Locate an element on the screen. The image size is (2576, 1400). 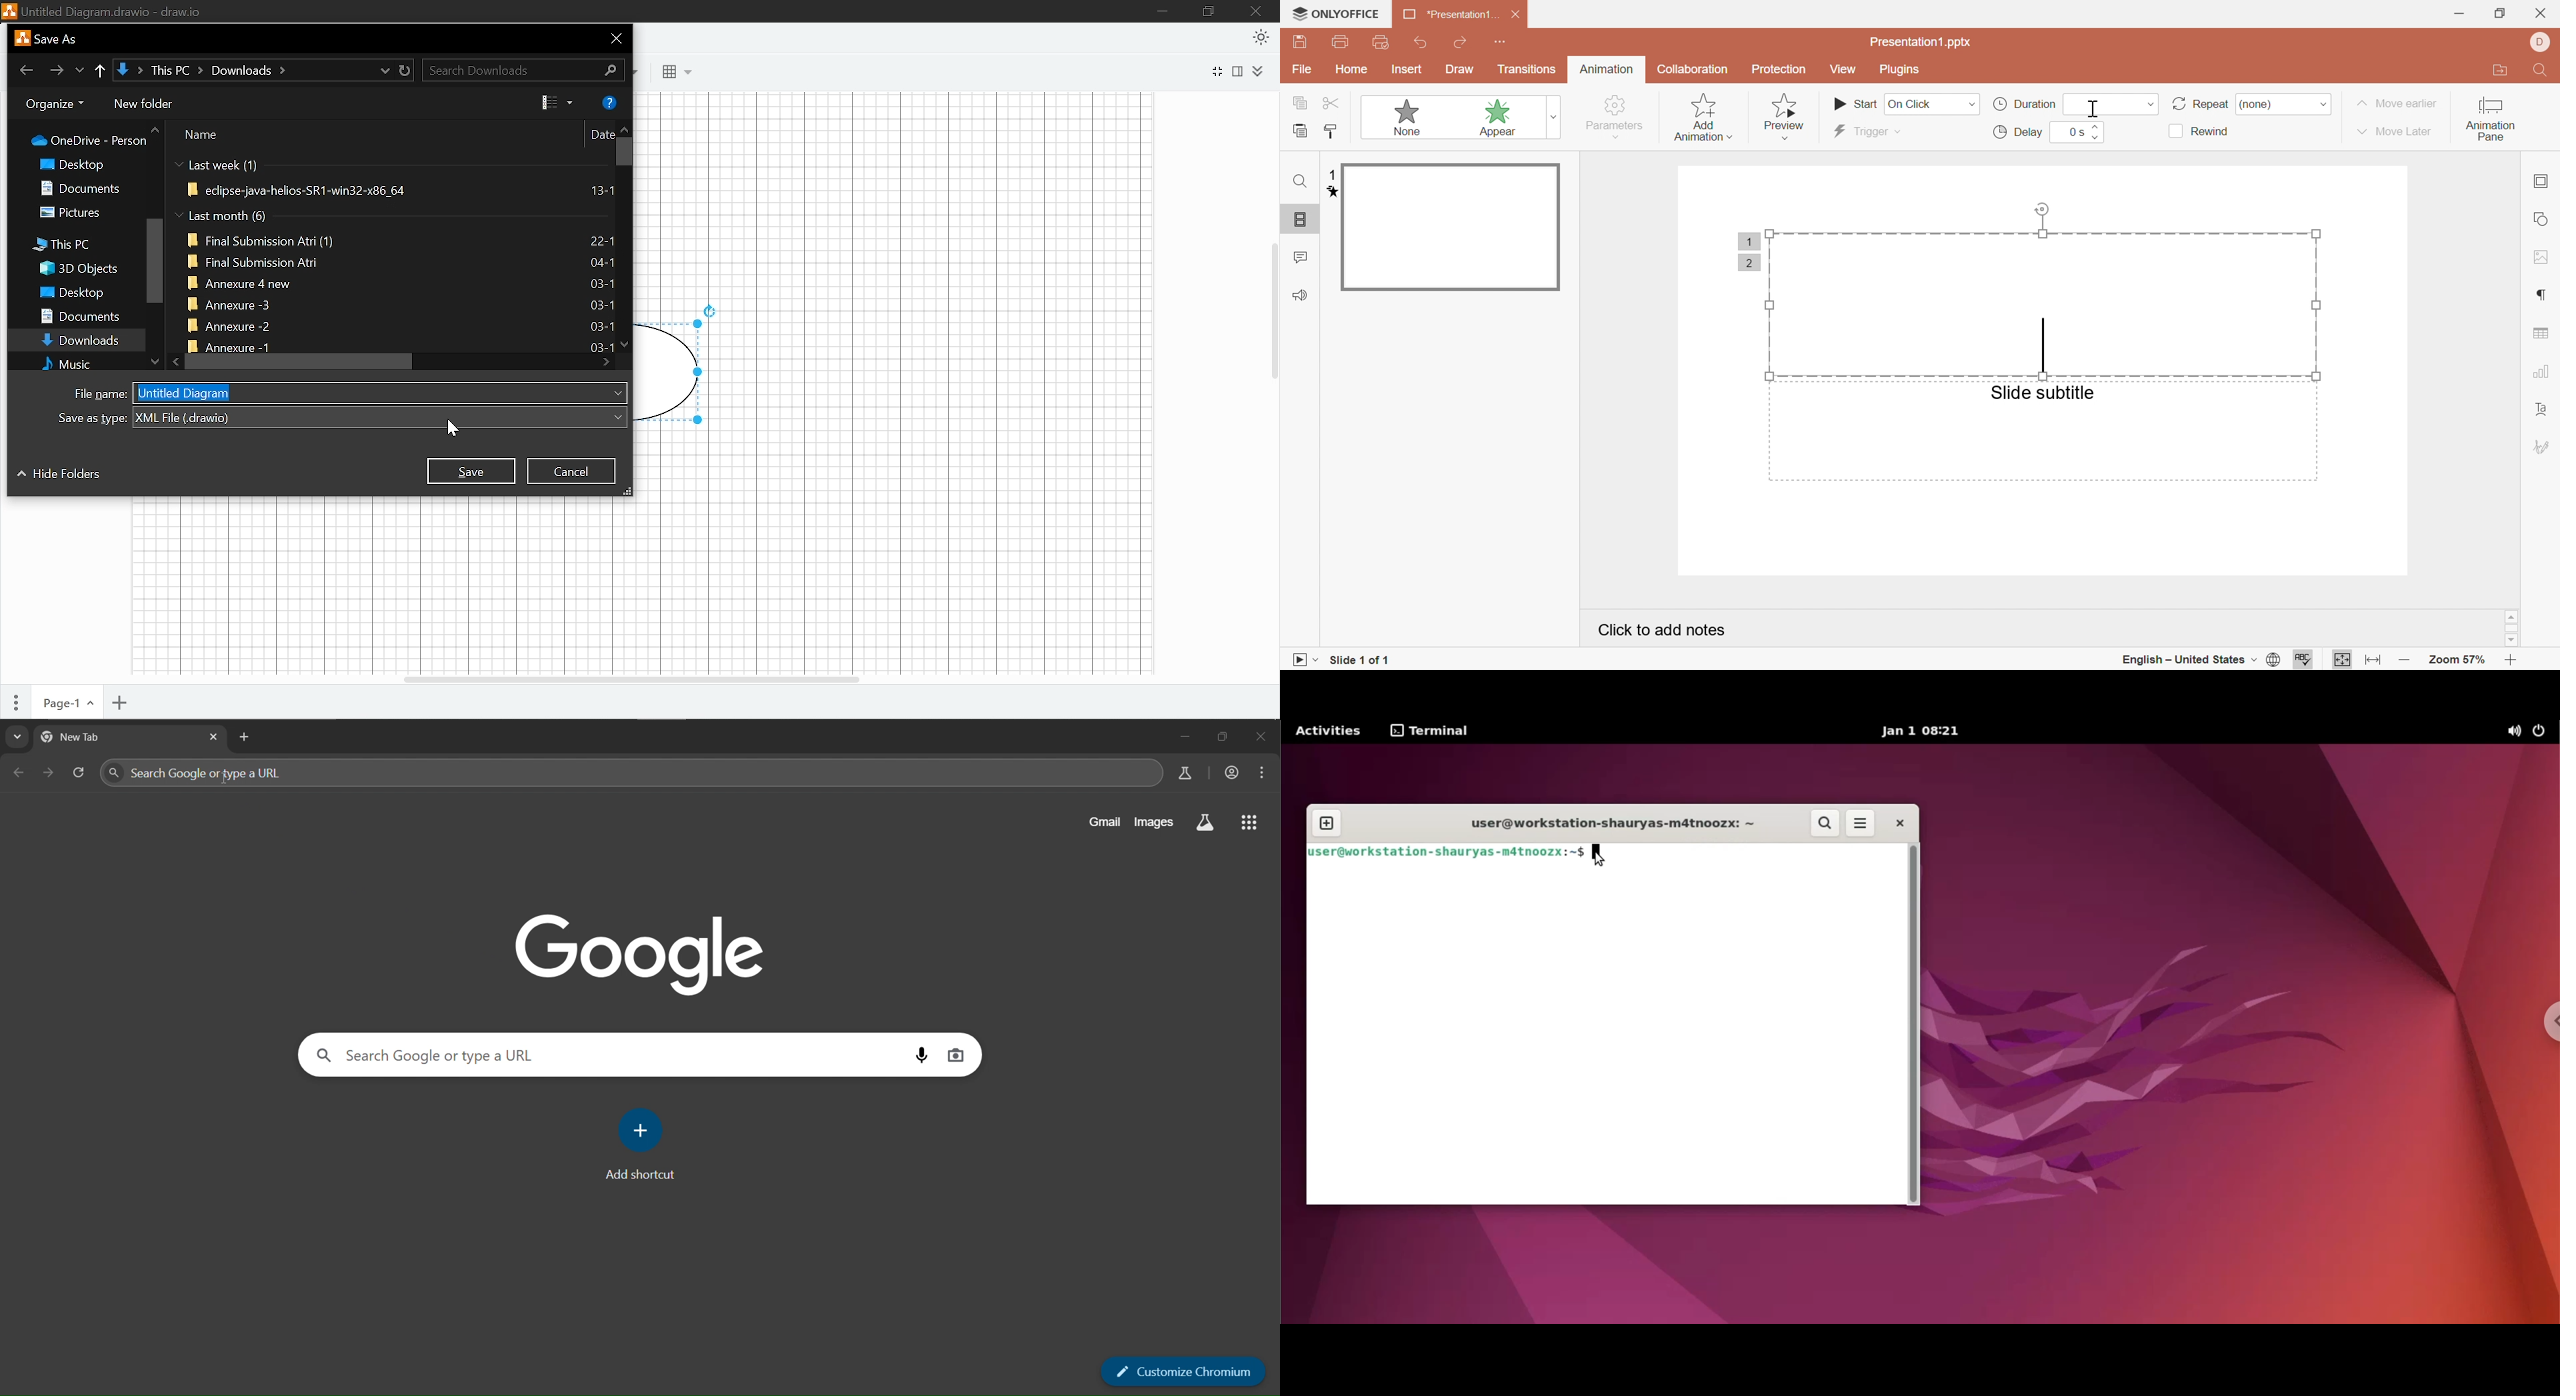
table settings is located at coordinates (2541, 333).